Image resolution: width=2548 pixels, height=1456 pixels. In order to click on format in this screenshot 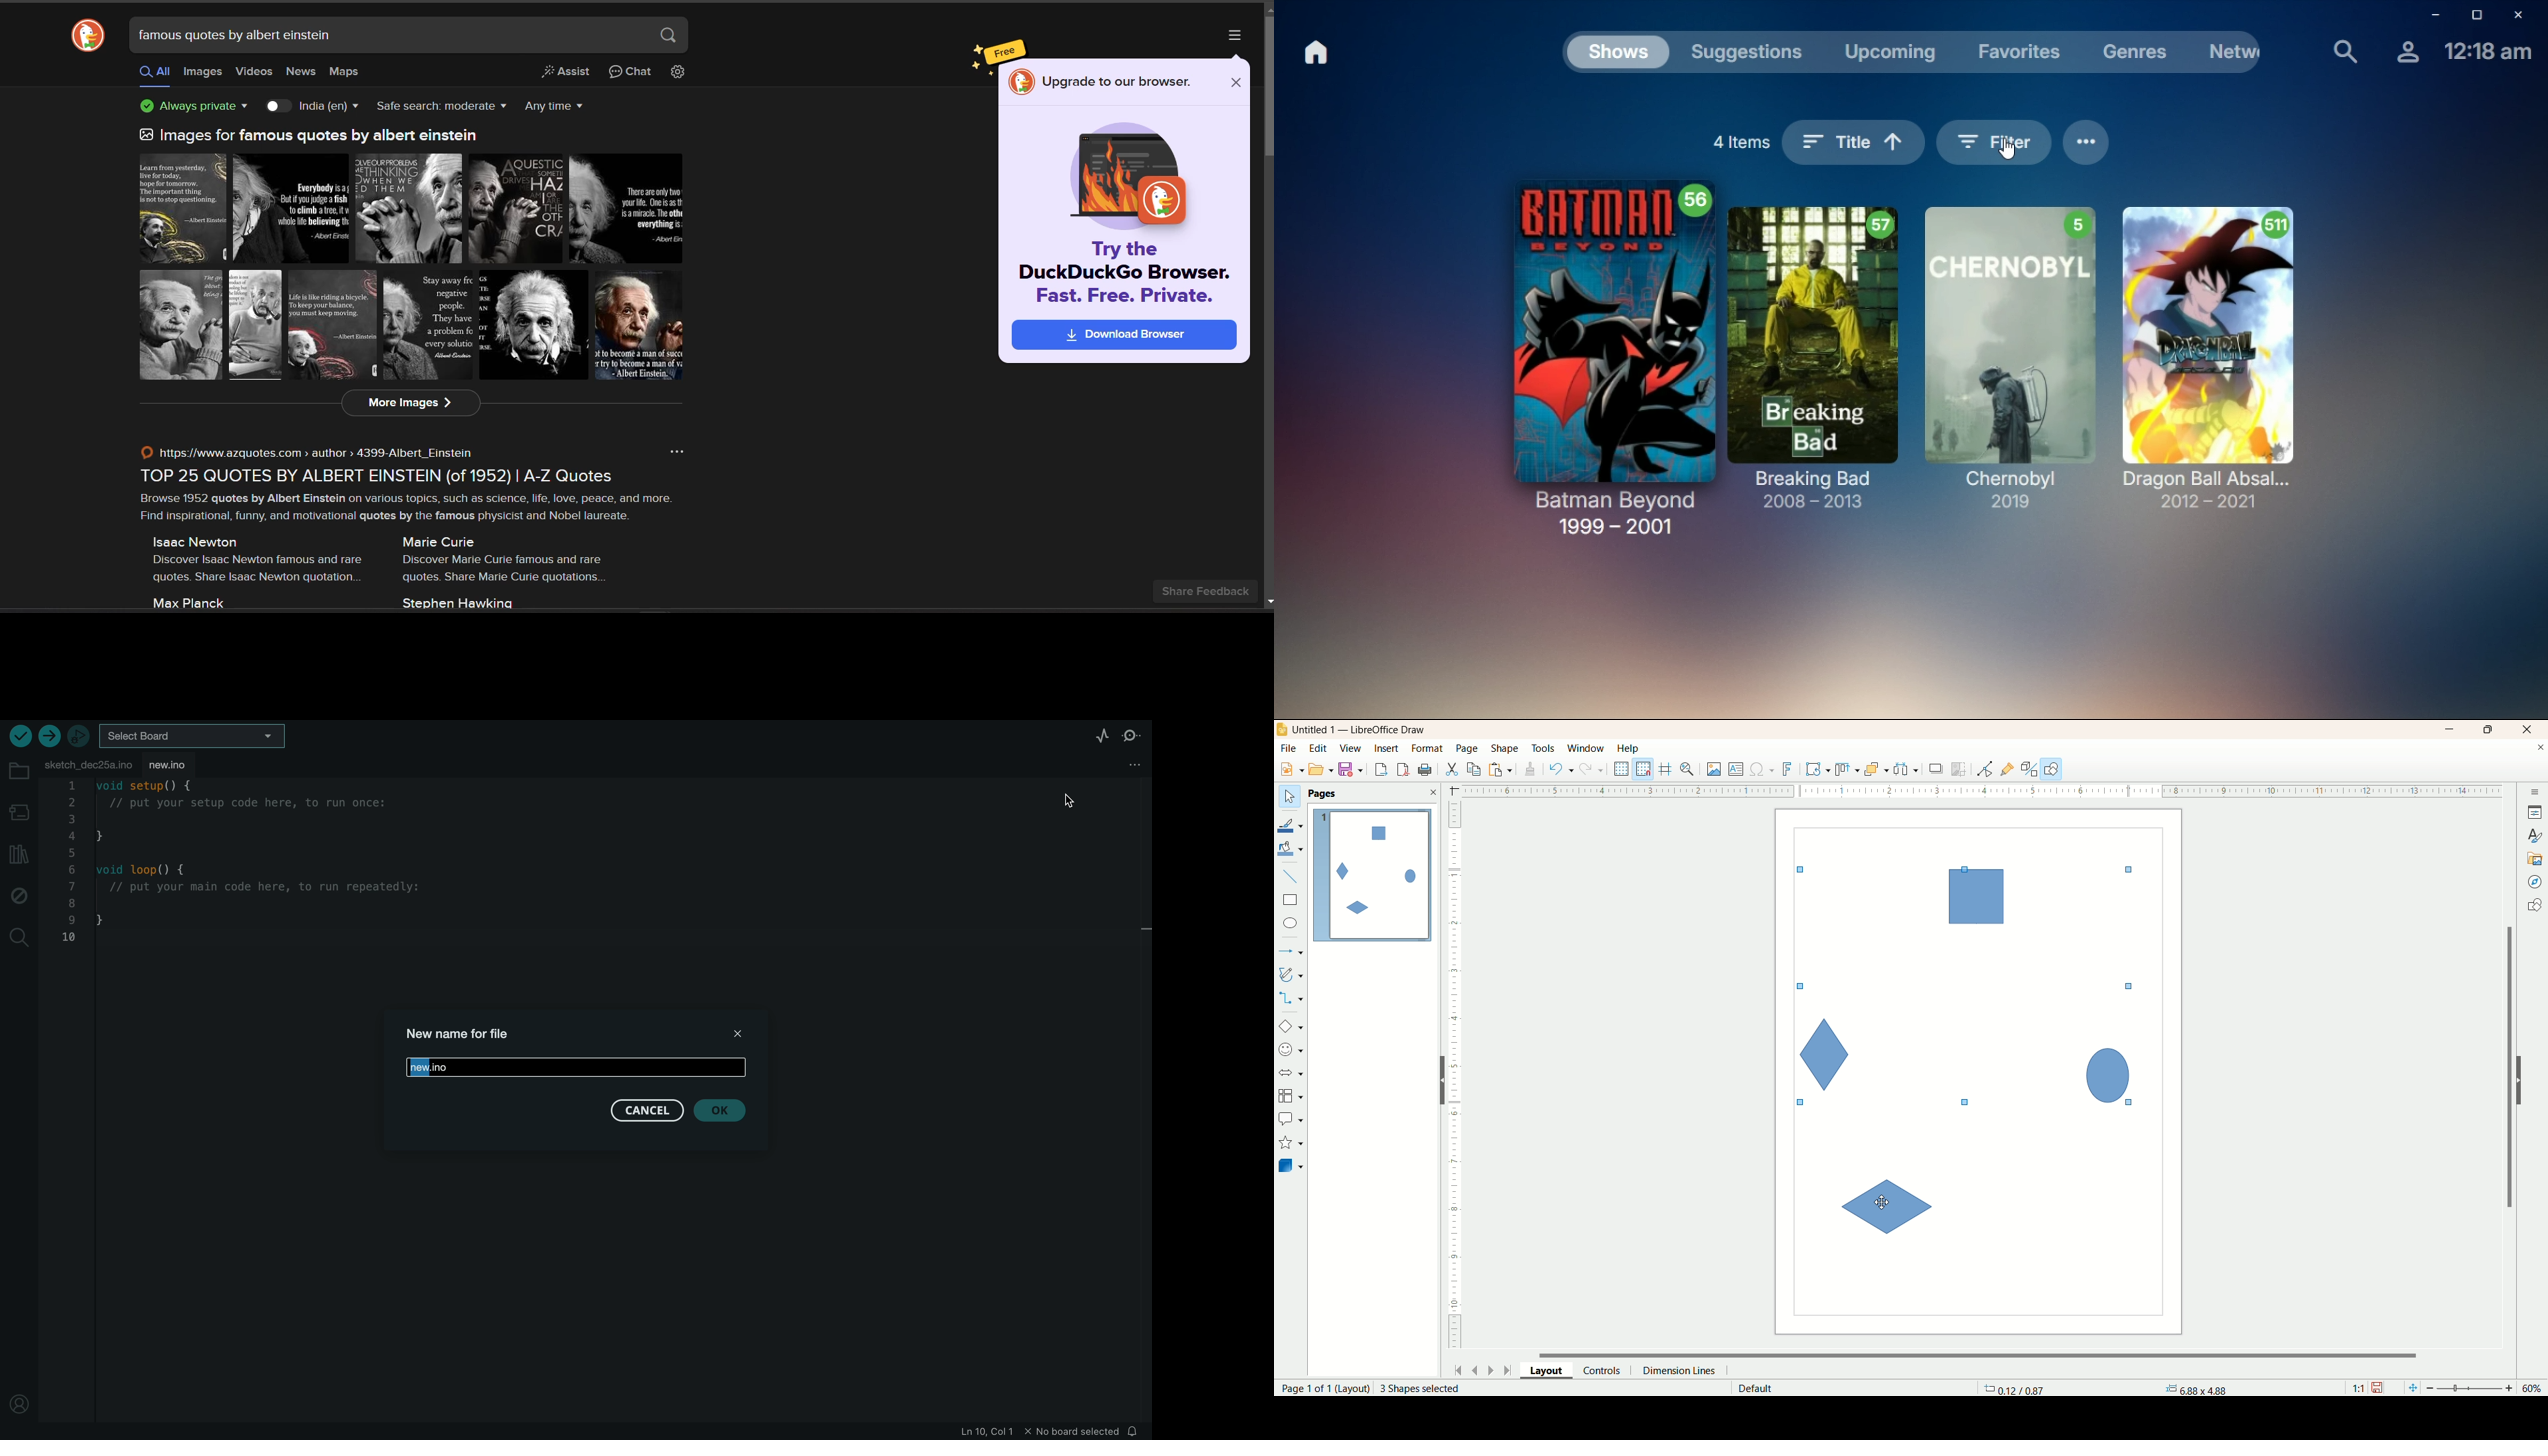, I will do `click(1429, 749)`.